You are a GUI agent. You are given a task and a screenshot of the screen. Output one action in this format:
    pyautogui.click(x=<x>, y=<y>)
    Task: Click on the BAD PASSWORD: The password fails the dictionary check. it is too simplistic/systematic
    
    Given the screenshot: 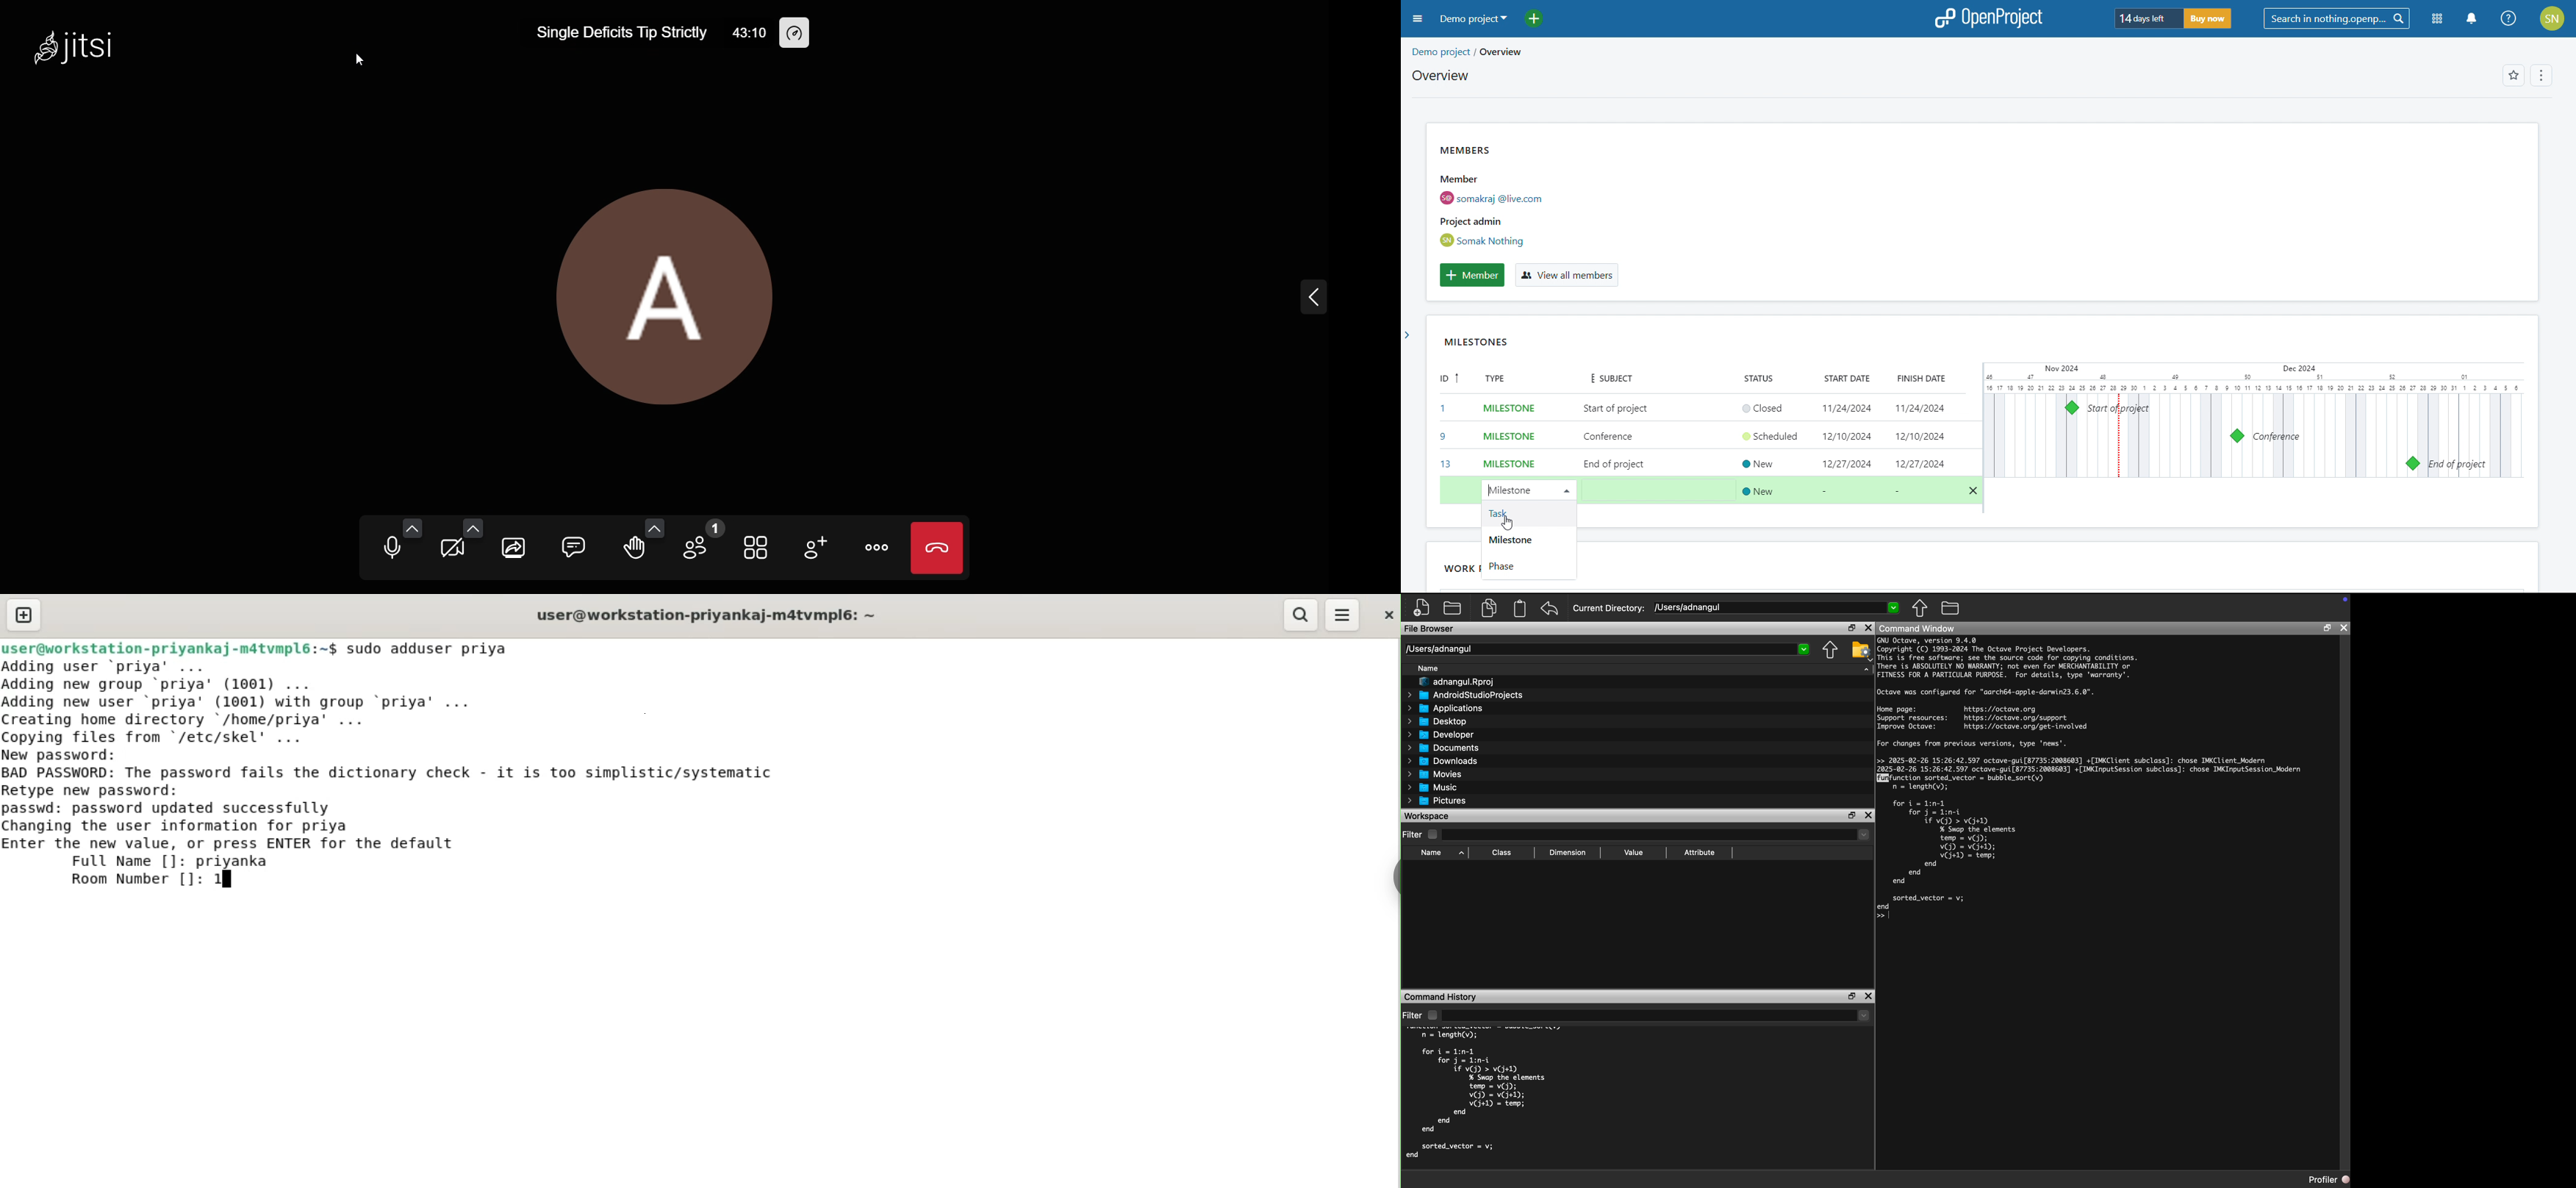 What is the action you would take?
    pyautogui.click(x=415, y=773)
    